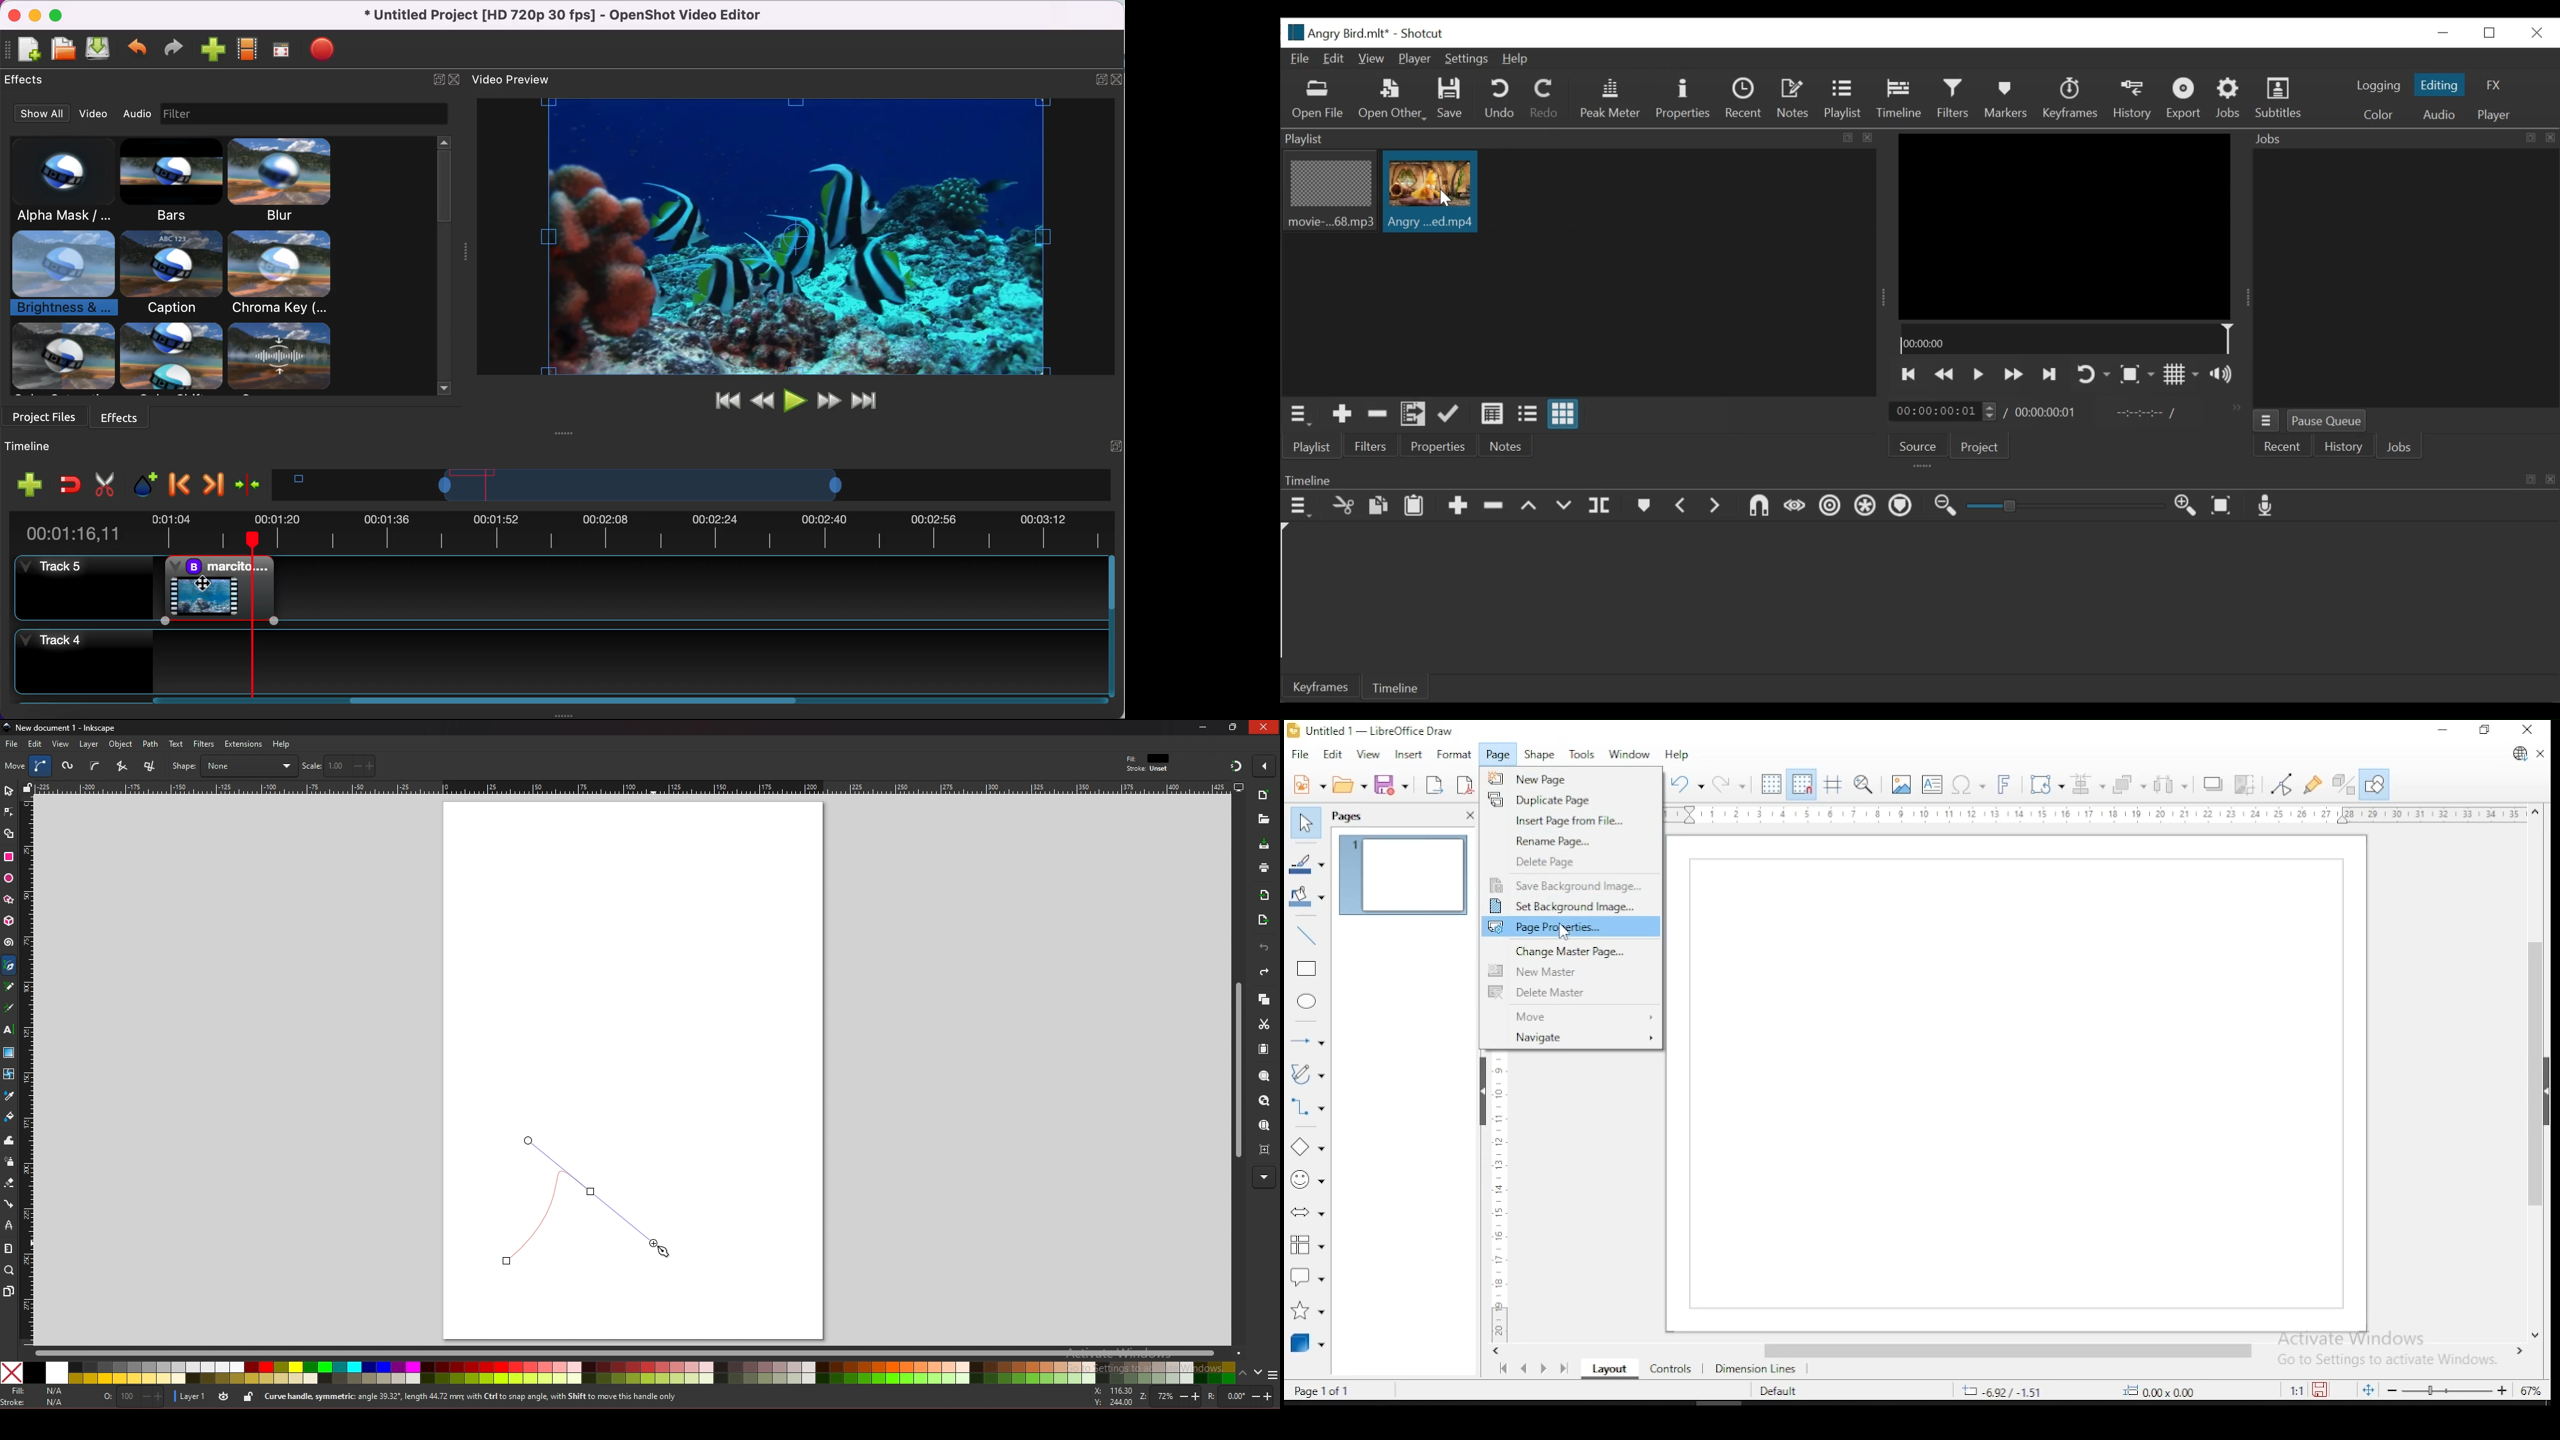  I want to click on Open File, so click(1318, 101).